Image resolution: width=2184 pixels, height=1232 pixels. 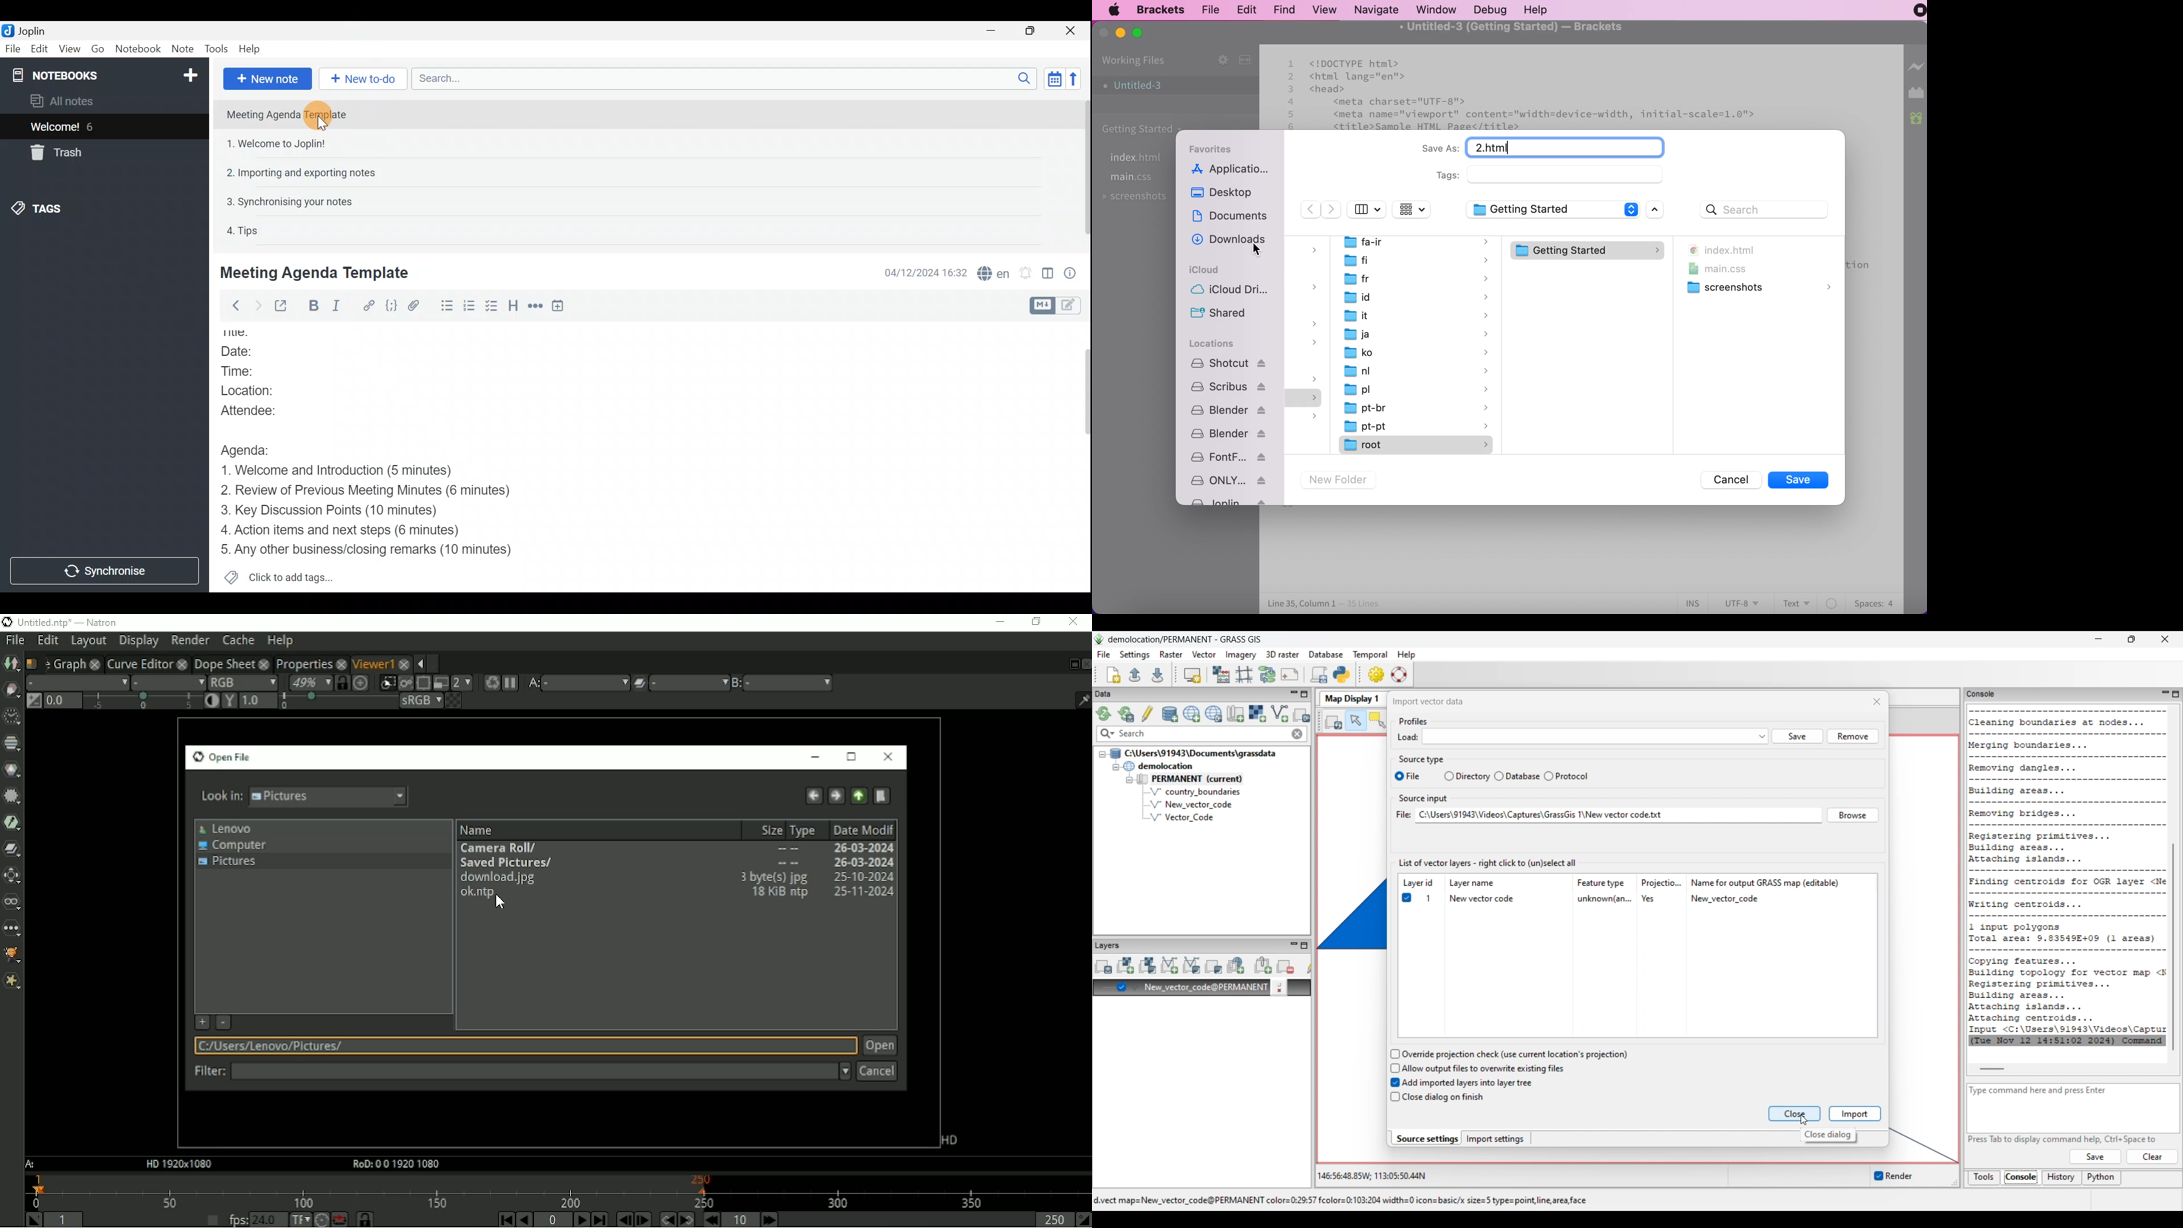 What do you see at coordinates (93, 127) in the screenshot?
I see `6` at bounding box center [93, 127].